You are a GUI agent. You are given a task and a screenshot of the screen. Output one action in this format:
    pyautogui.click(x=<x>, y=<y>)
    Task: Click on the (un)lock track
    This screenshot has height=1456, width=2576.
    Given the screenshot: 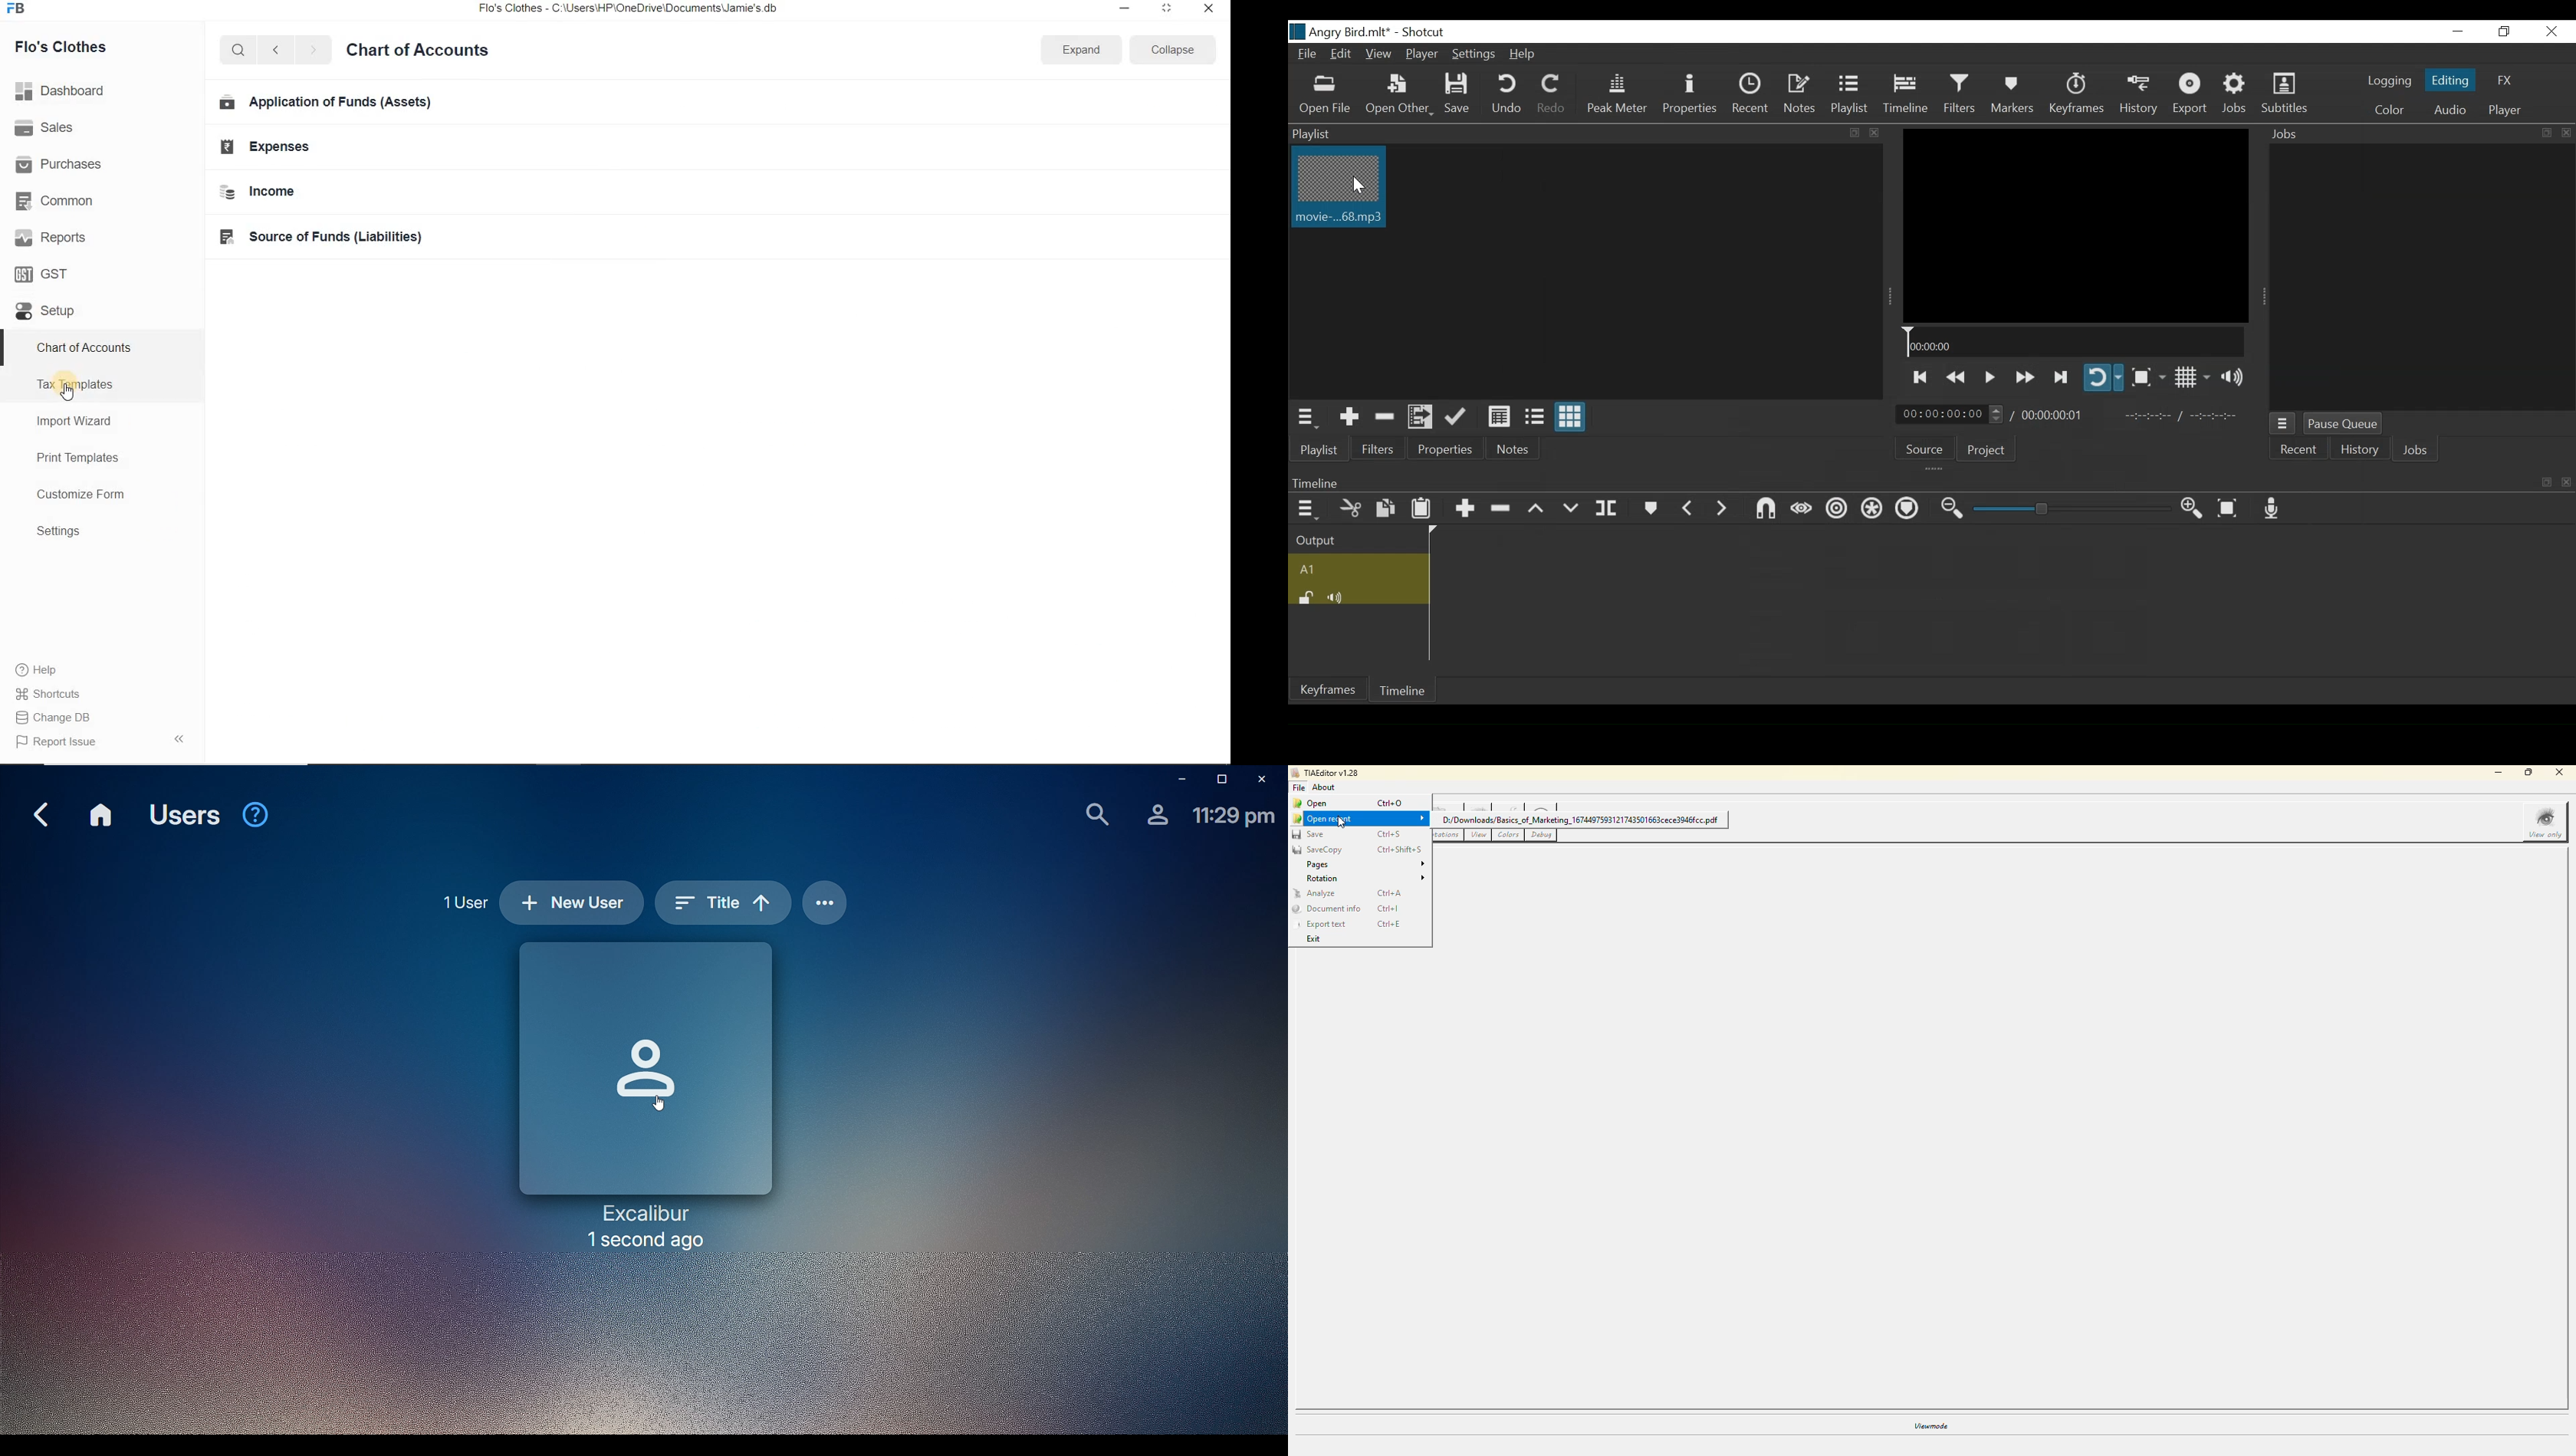 What is the action you would take?
    pyautogui.click(x=1306, y=597)
    